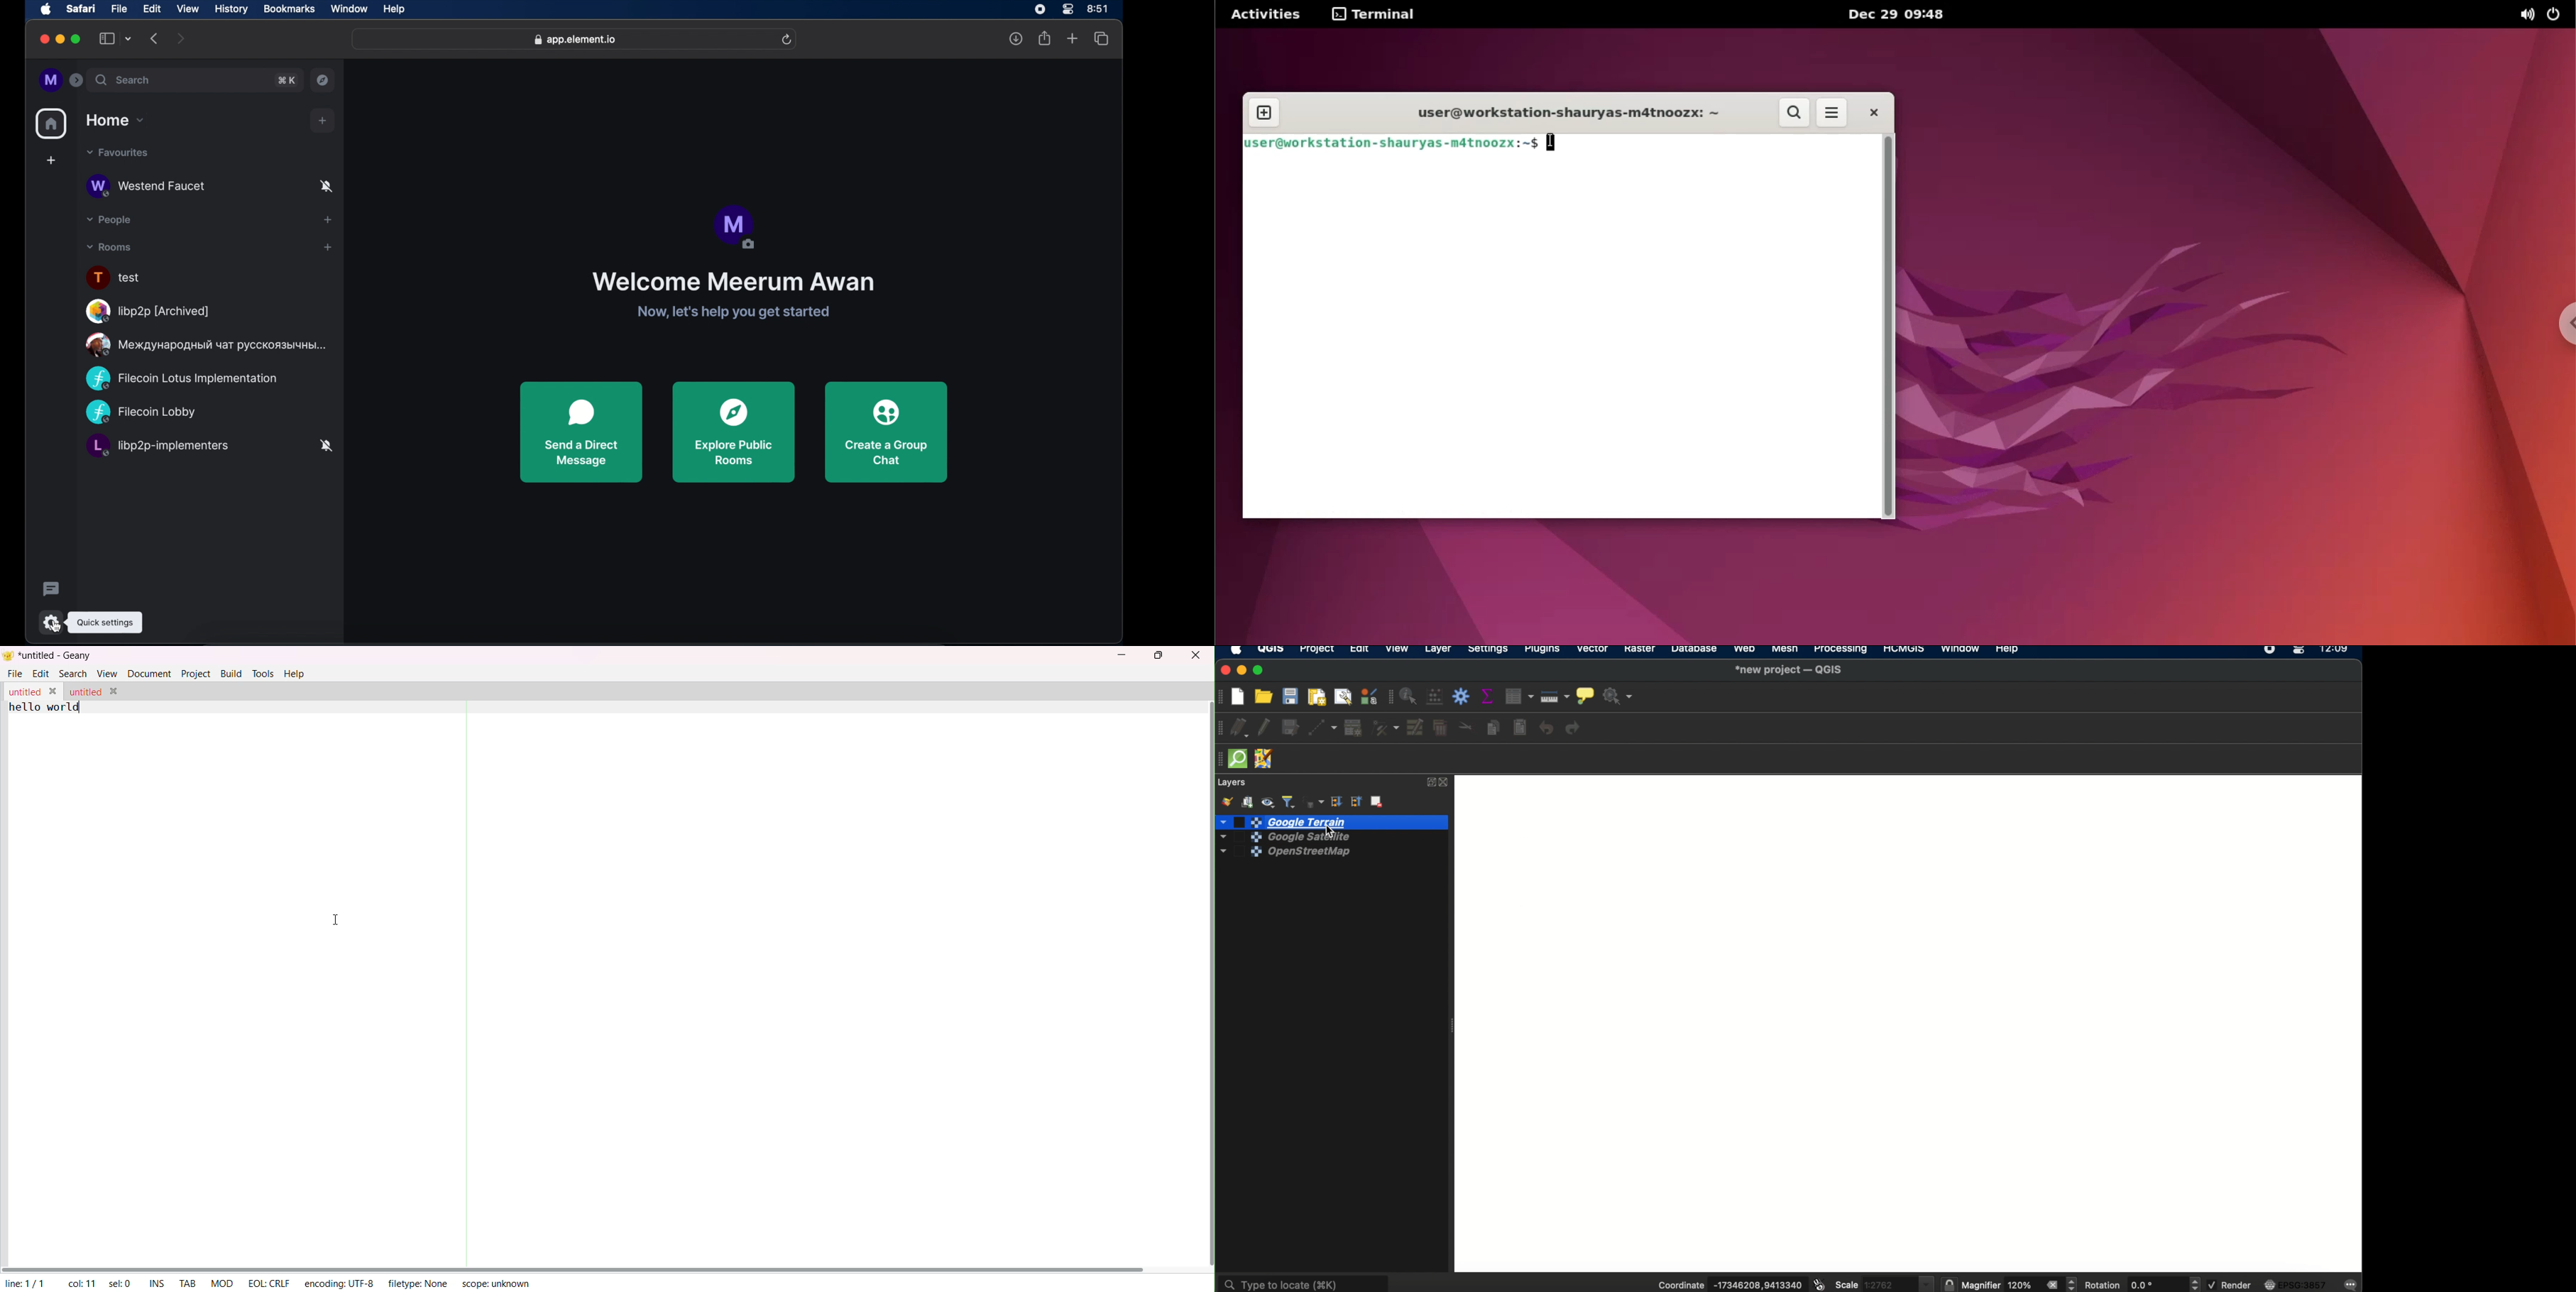 The height and width of the screenshot is (1316, 2576). What do you see at coordinates (1429, 782) in the screenshot?
I see `expand` at bounding box center [1429, 782].